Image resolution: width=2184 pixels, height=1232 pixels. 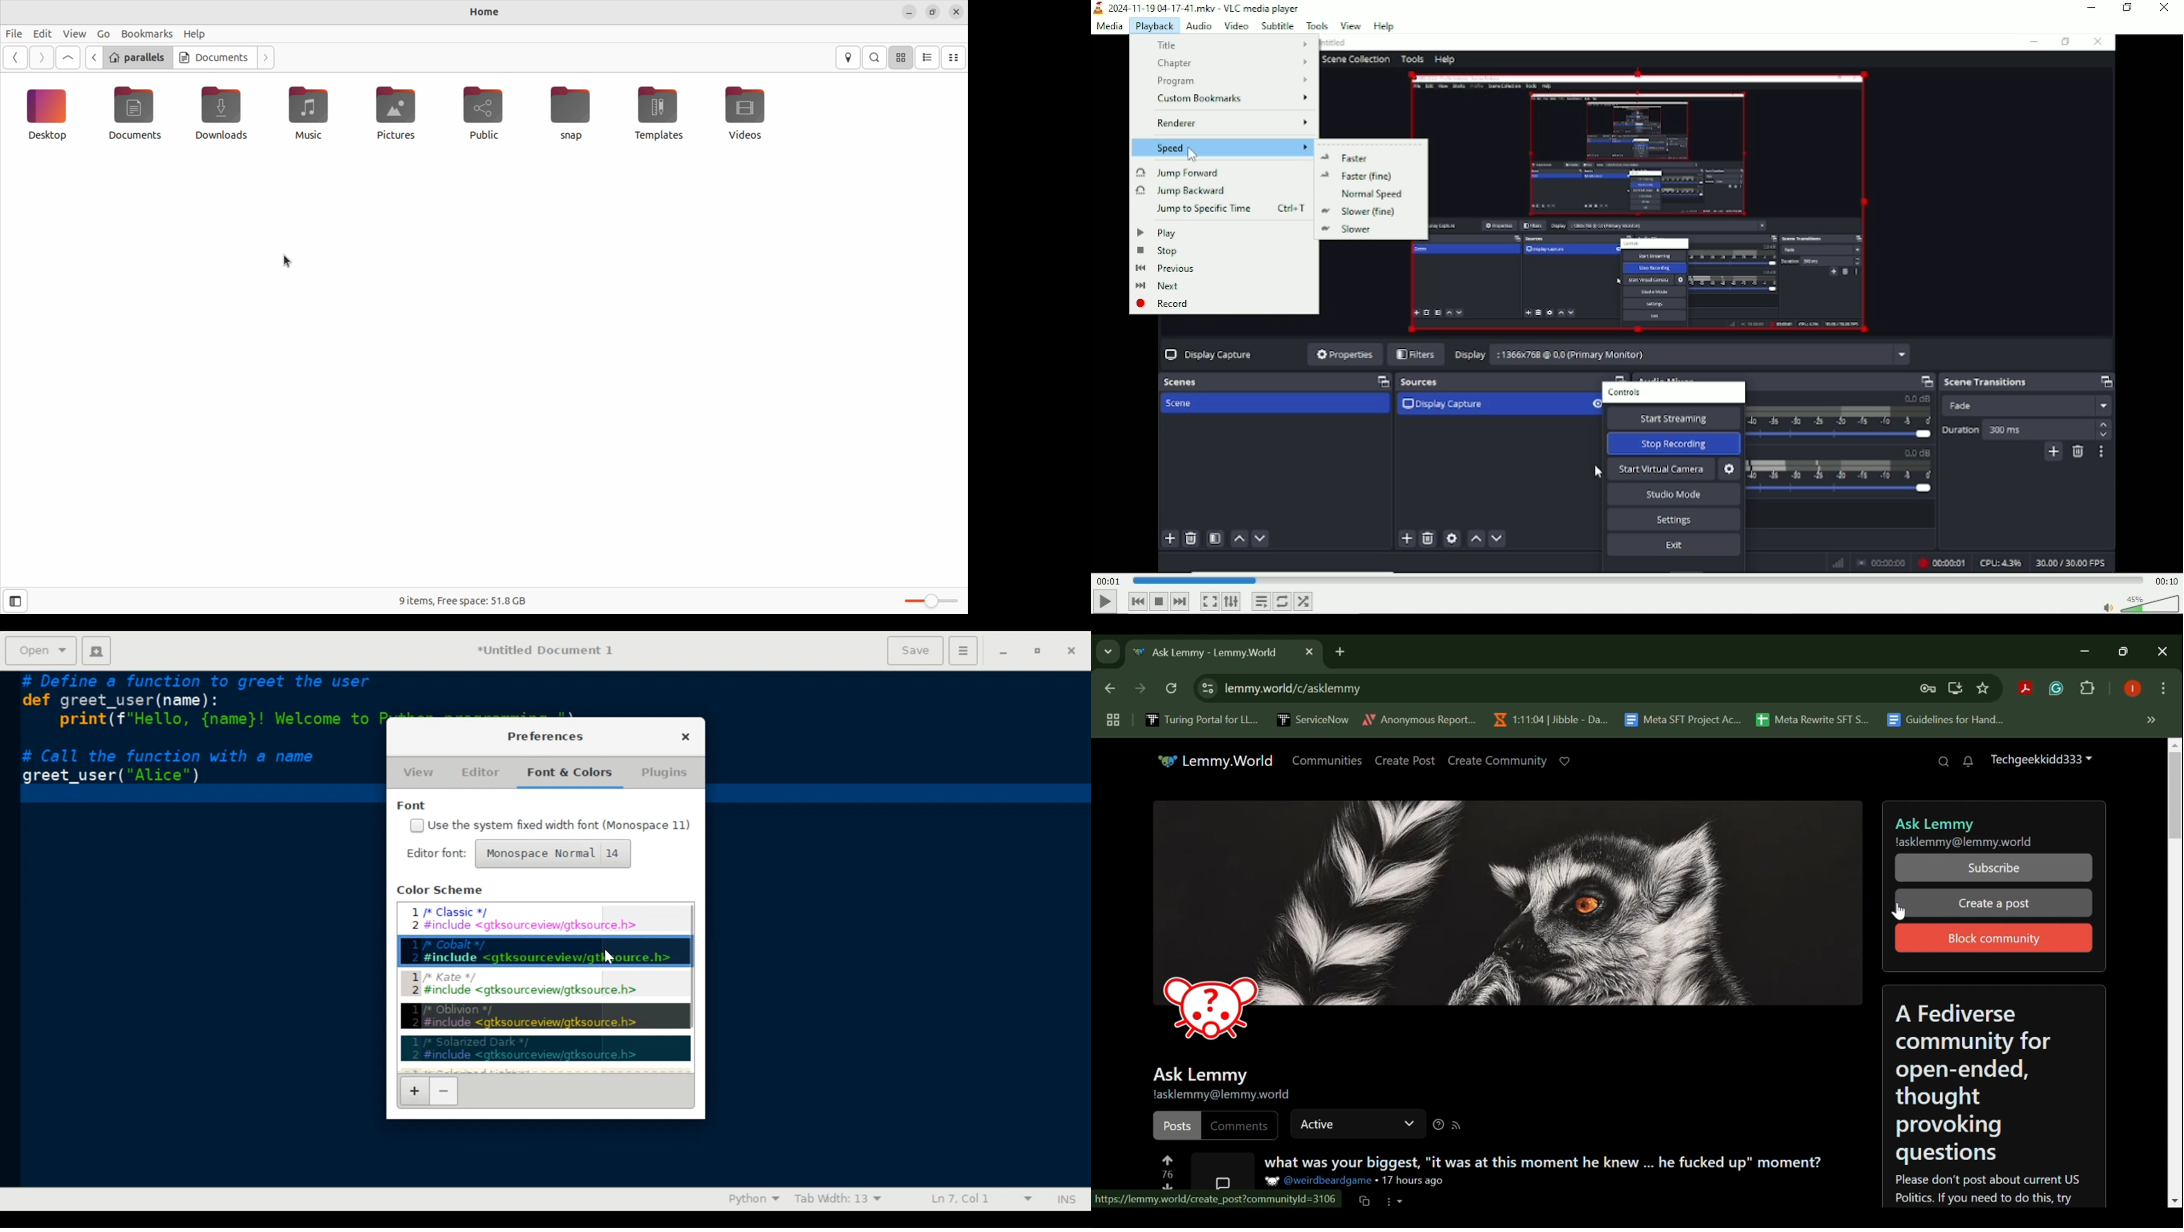 I want to click on playback, so click(x=1154, y=25).